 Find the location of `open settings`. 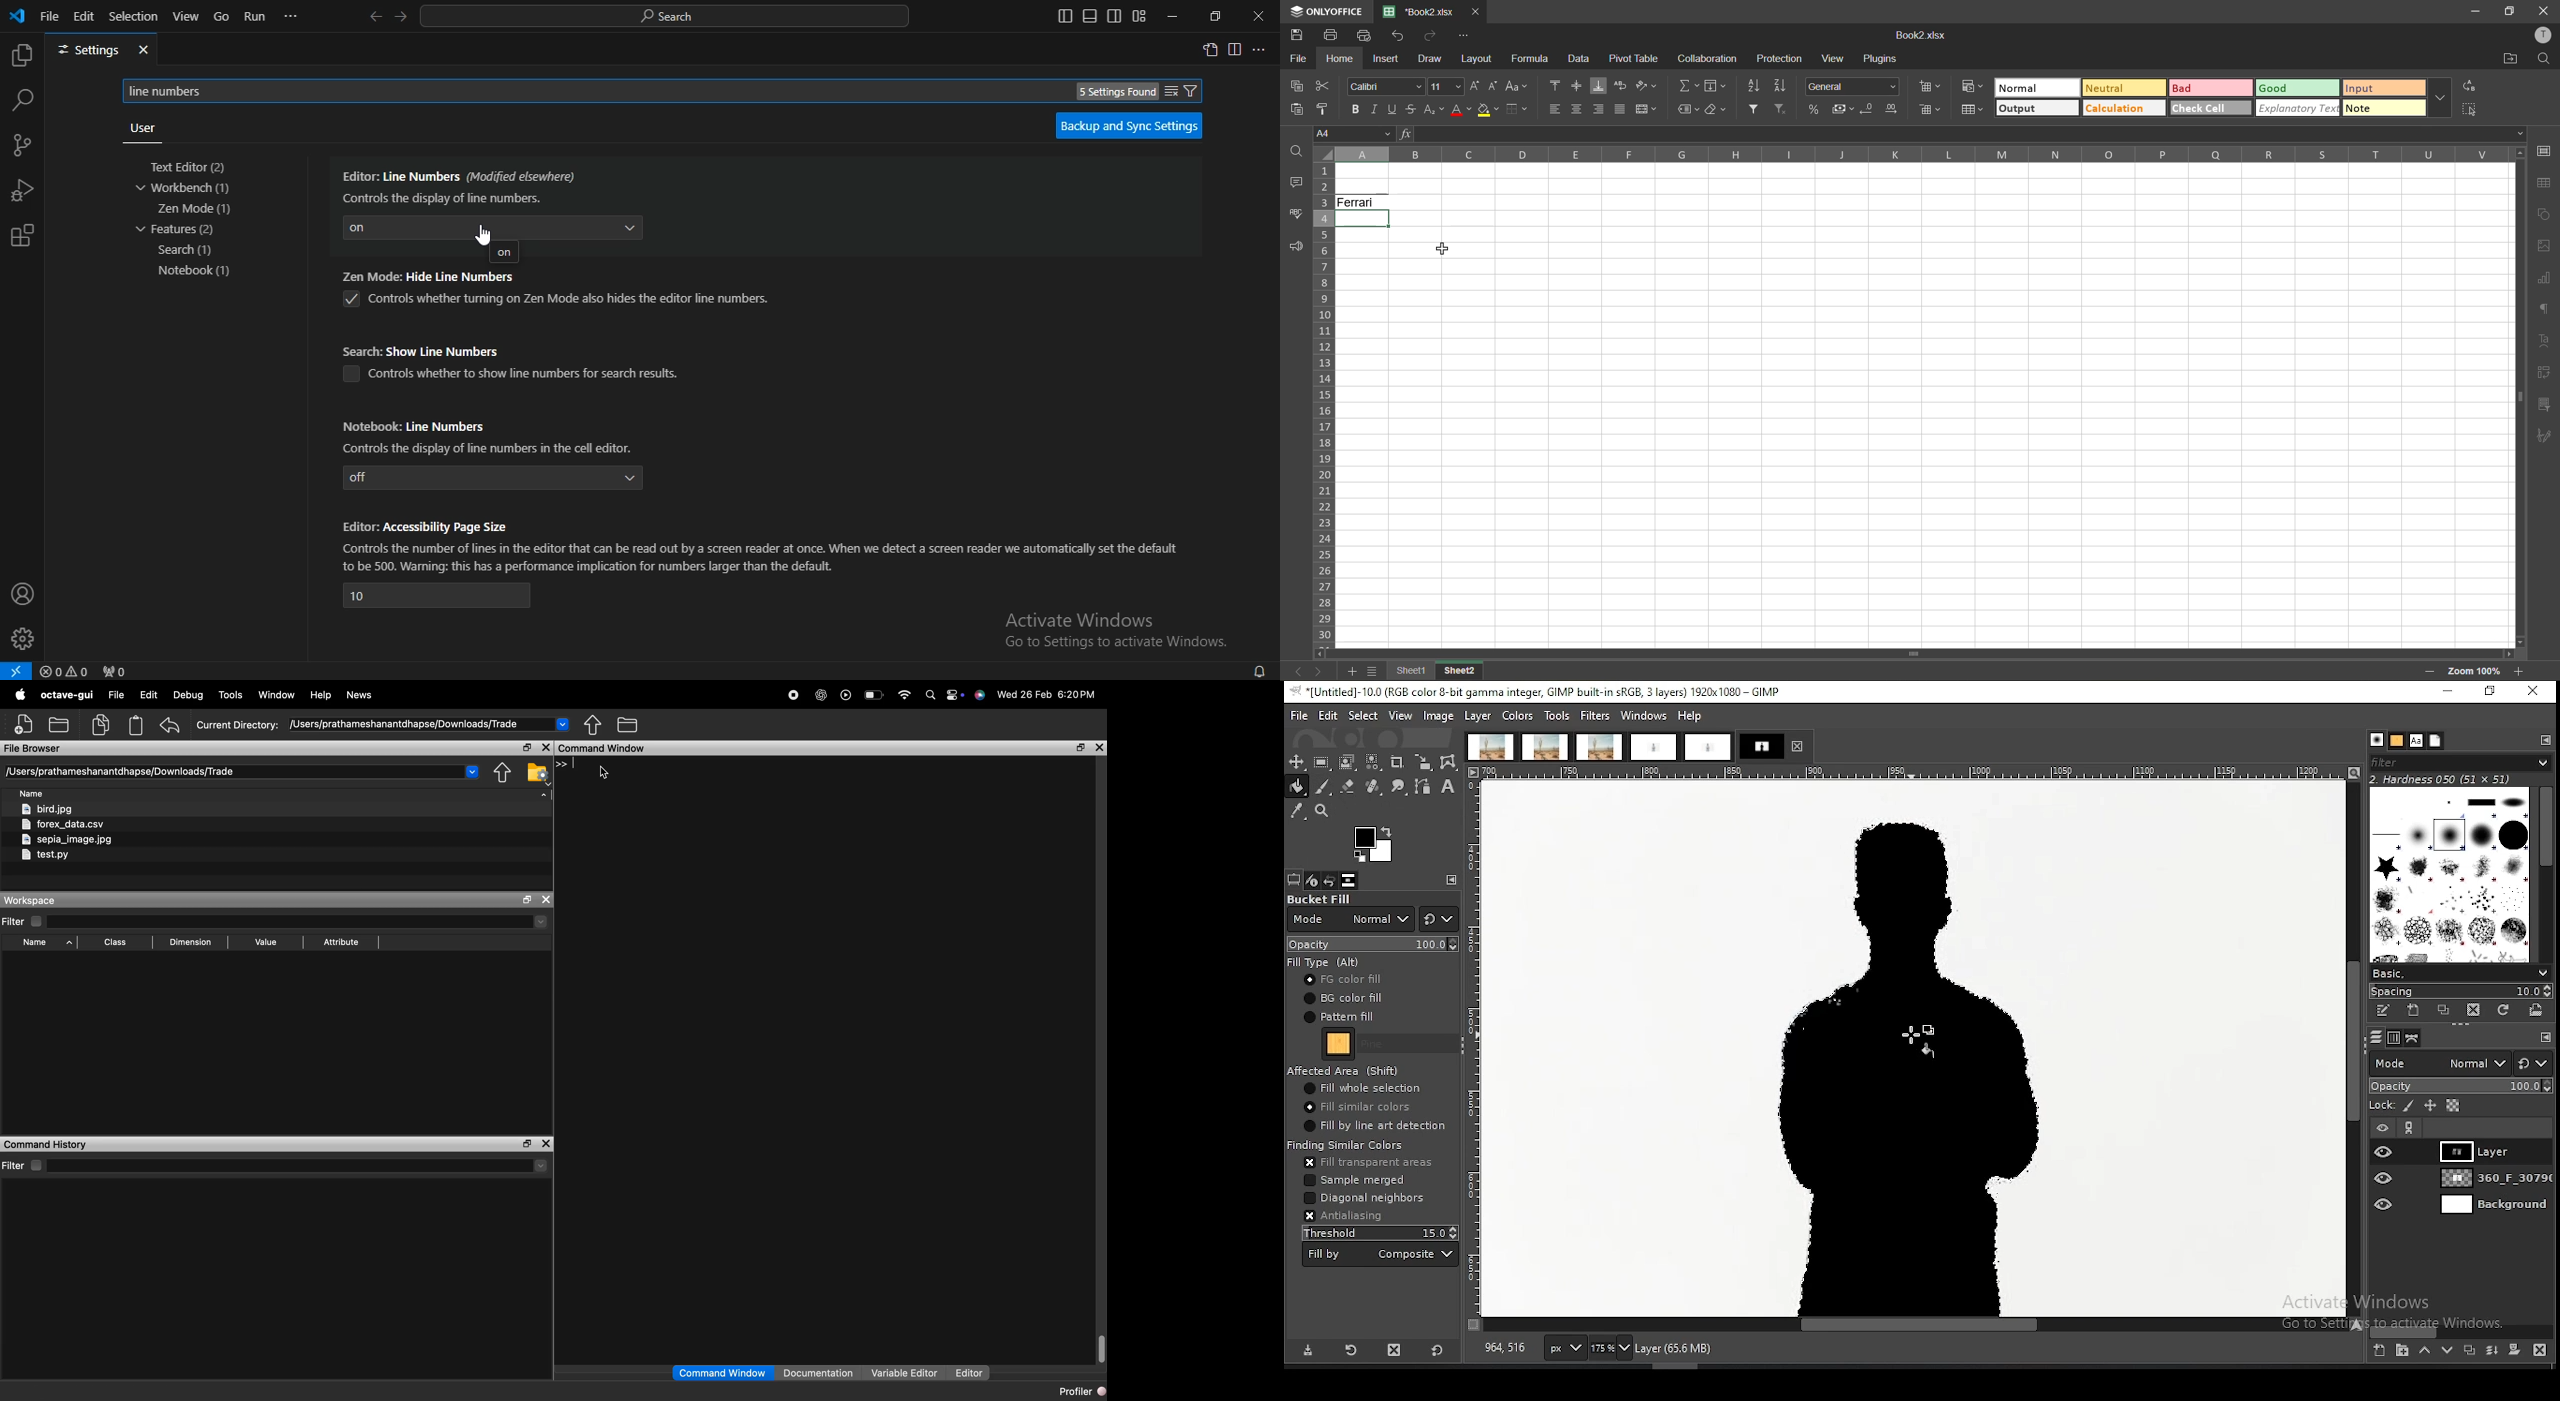

open settings is located at coordinates (1210, 49).